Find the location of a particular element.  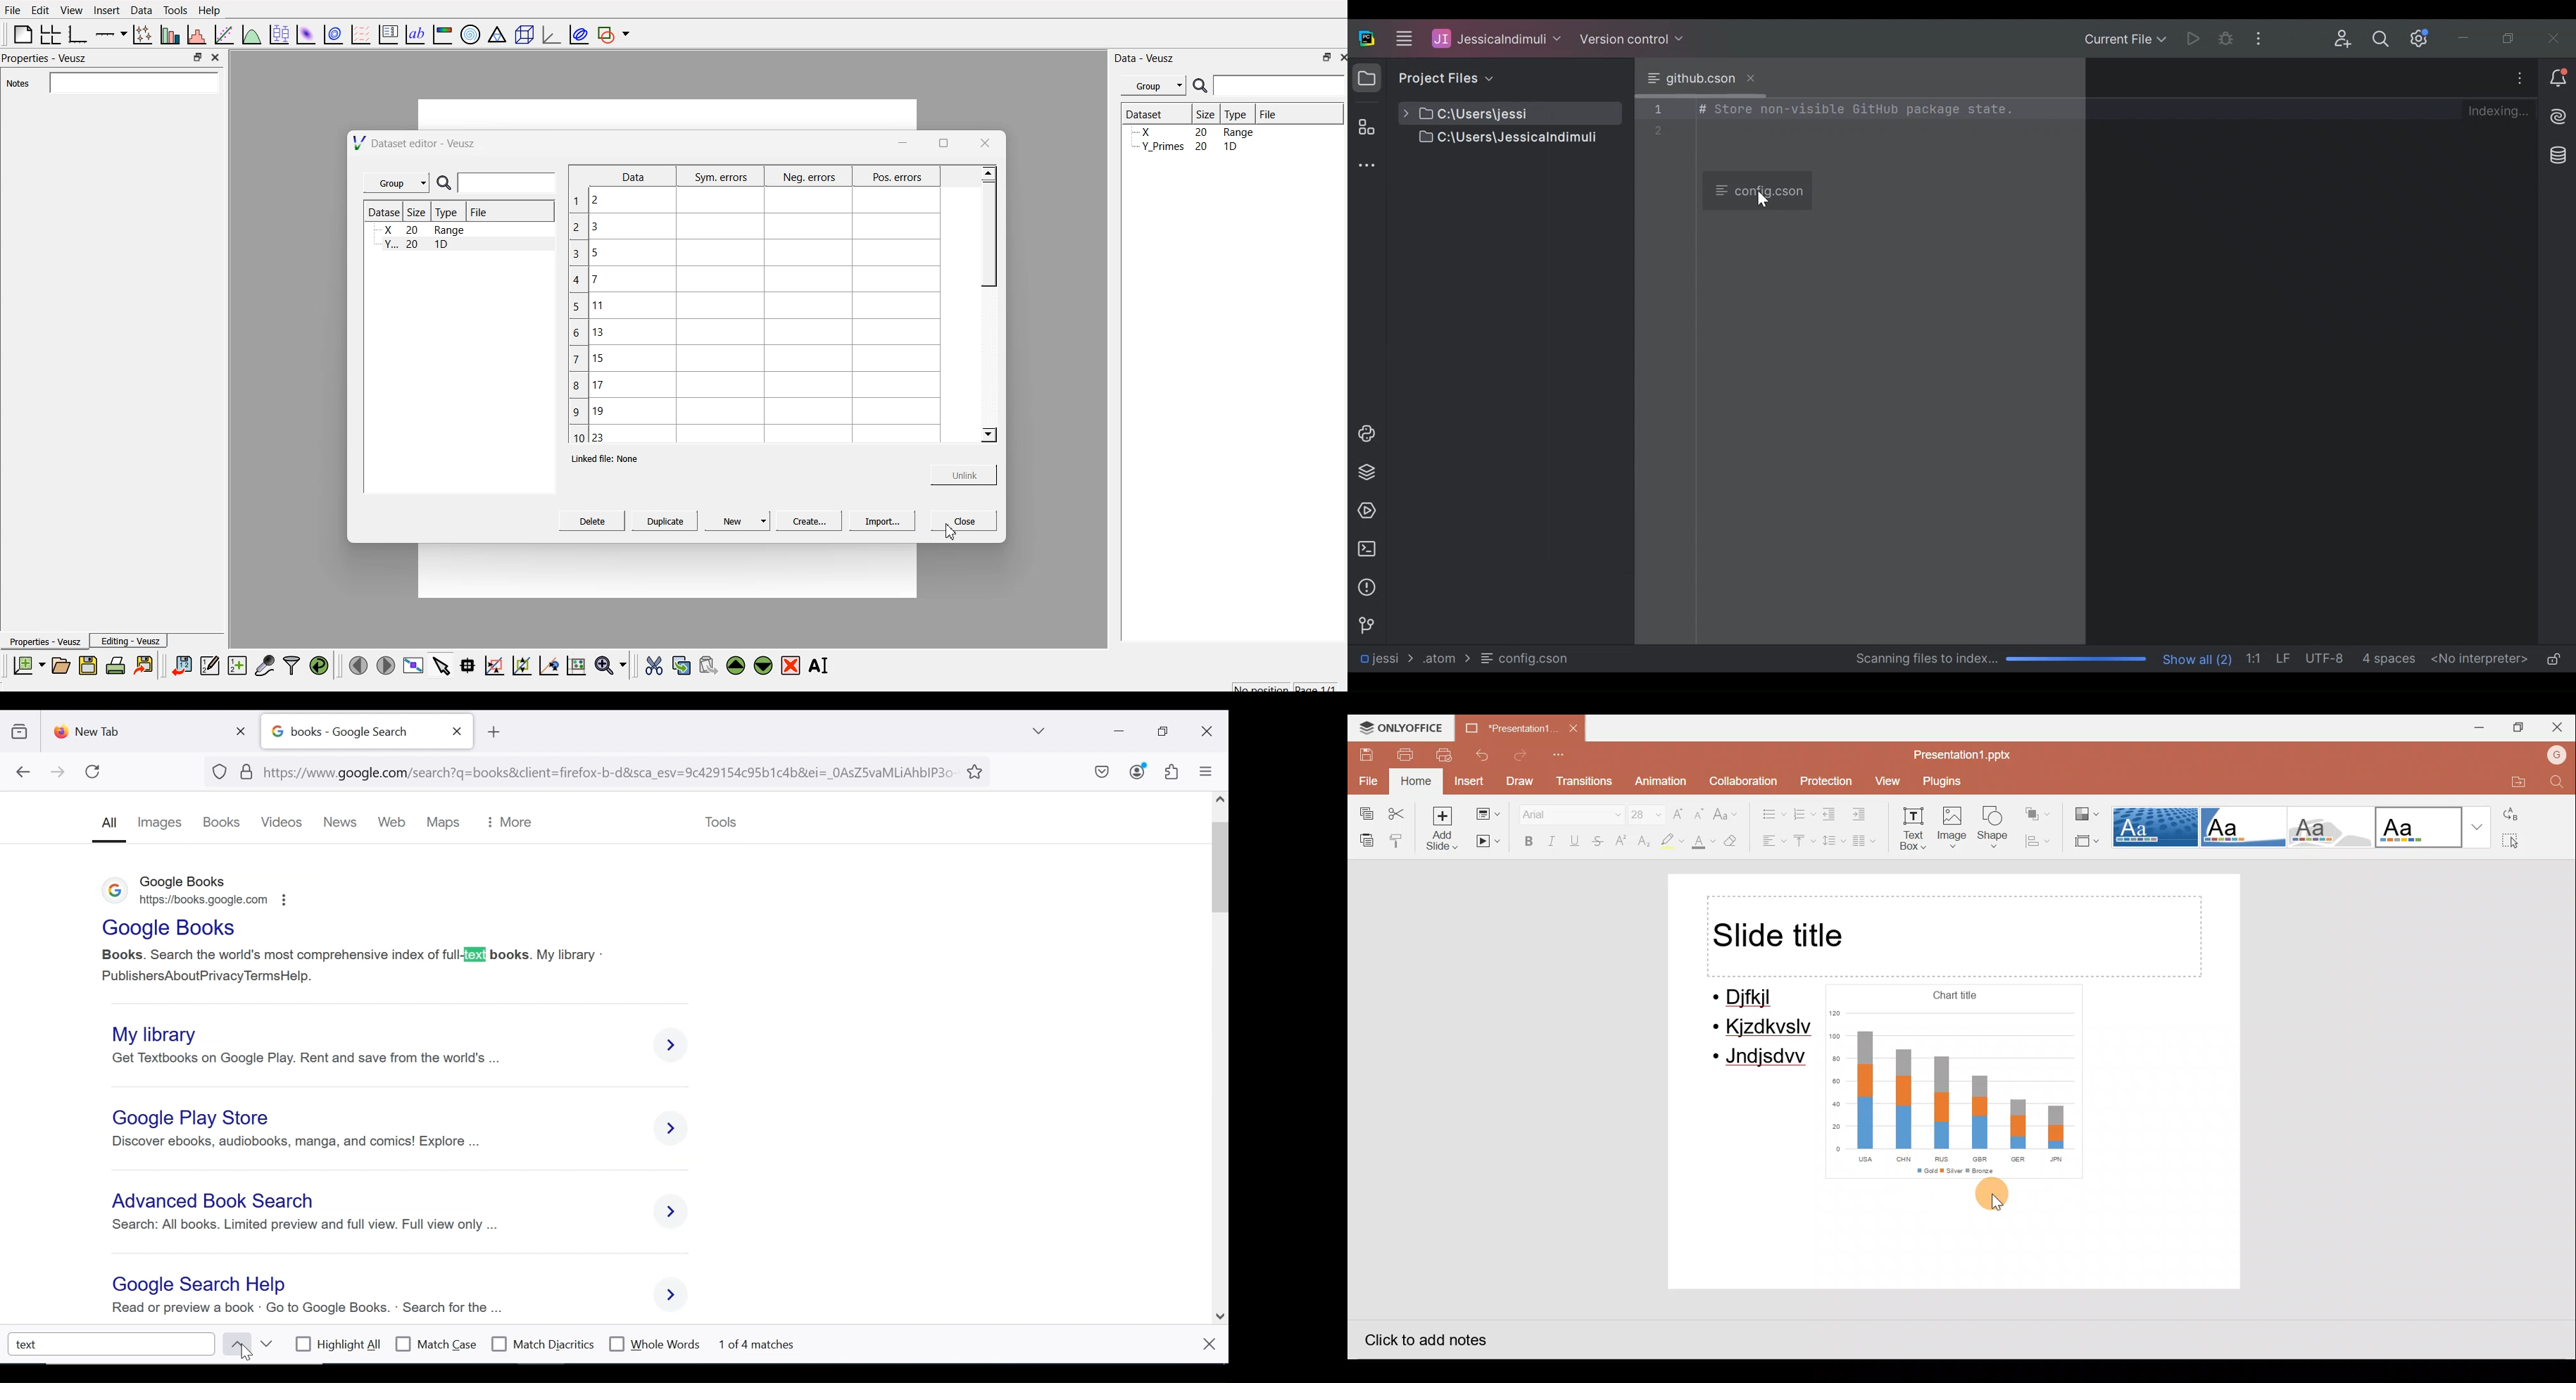

Font name is located at coordinates (1563, 812).